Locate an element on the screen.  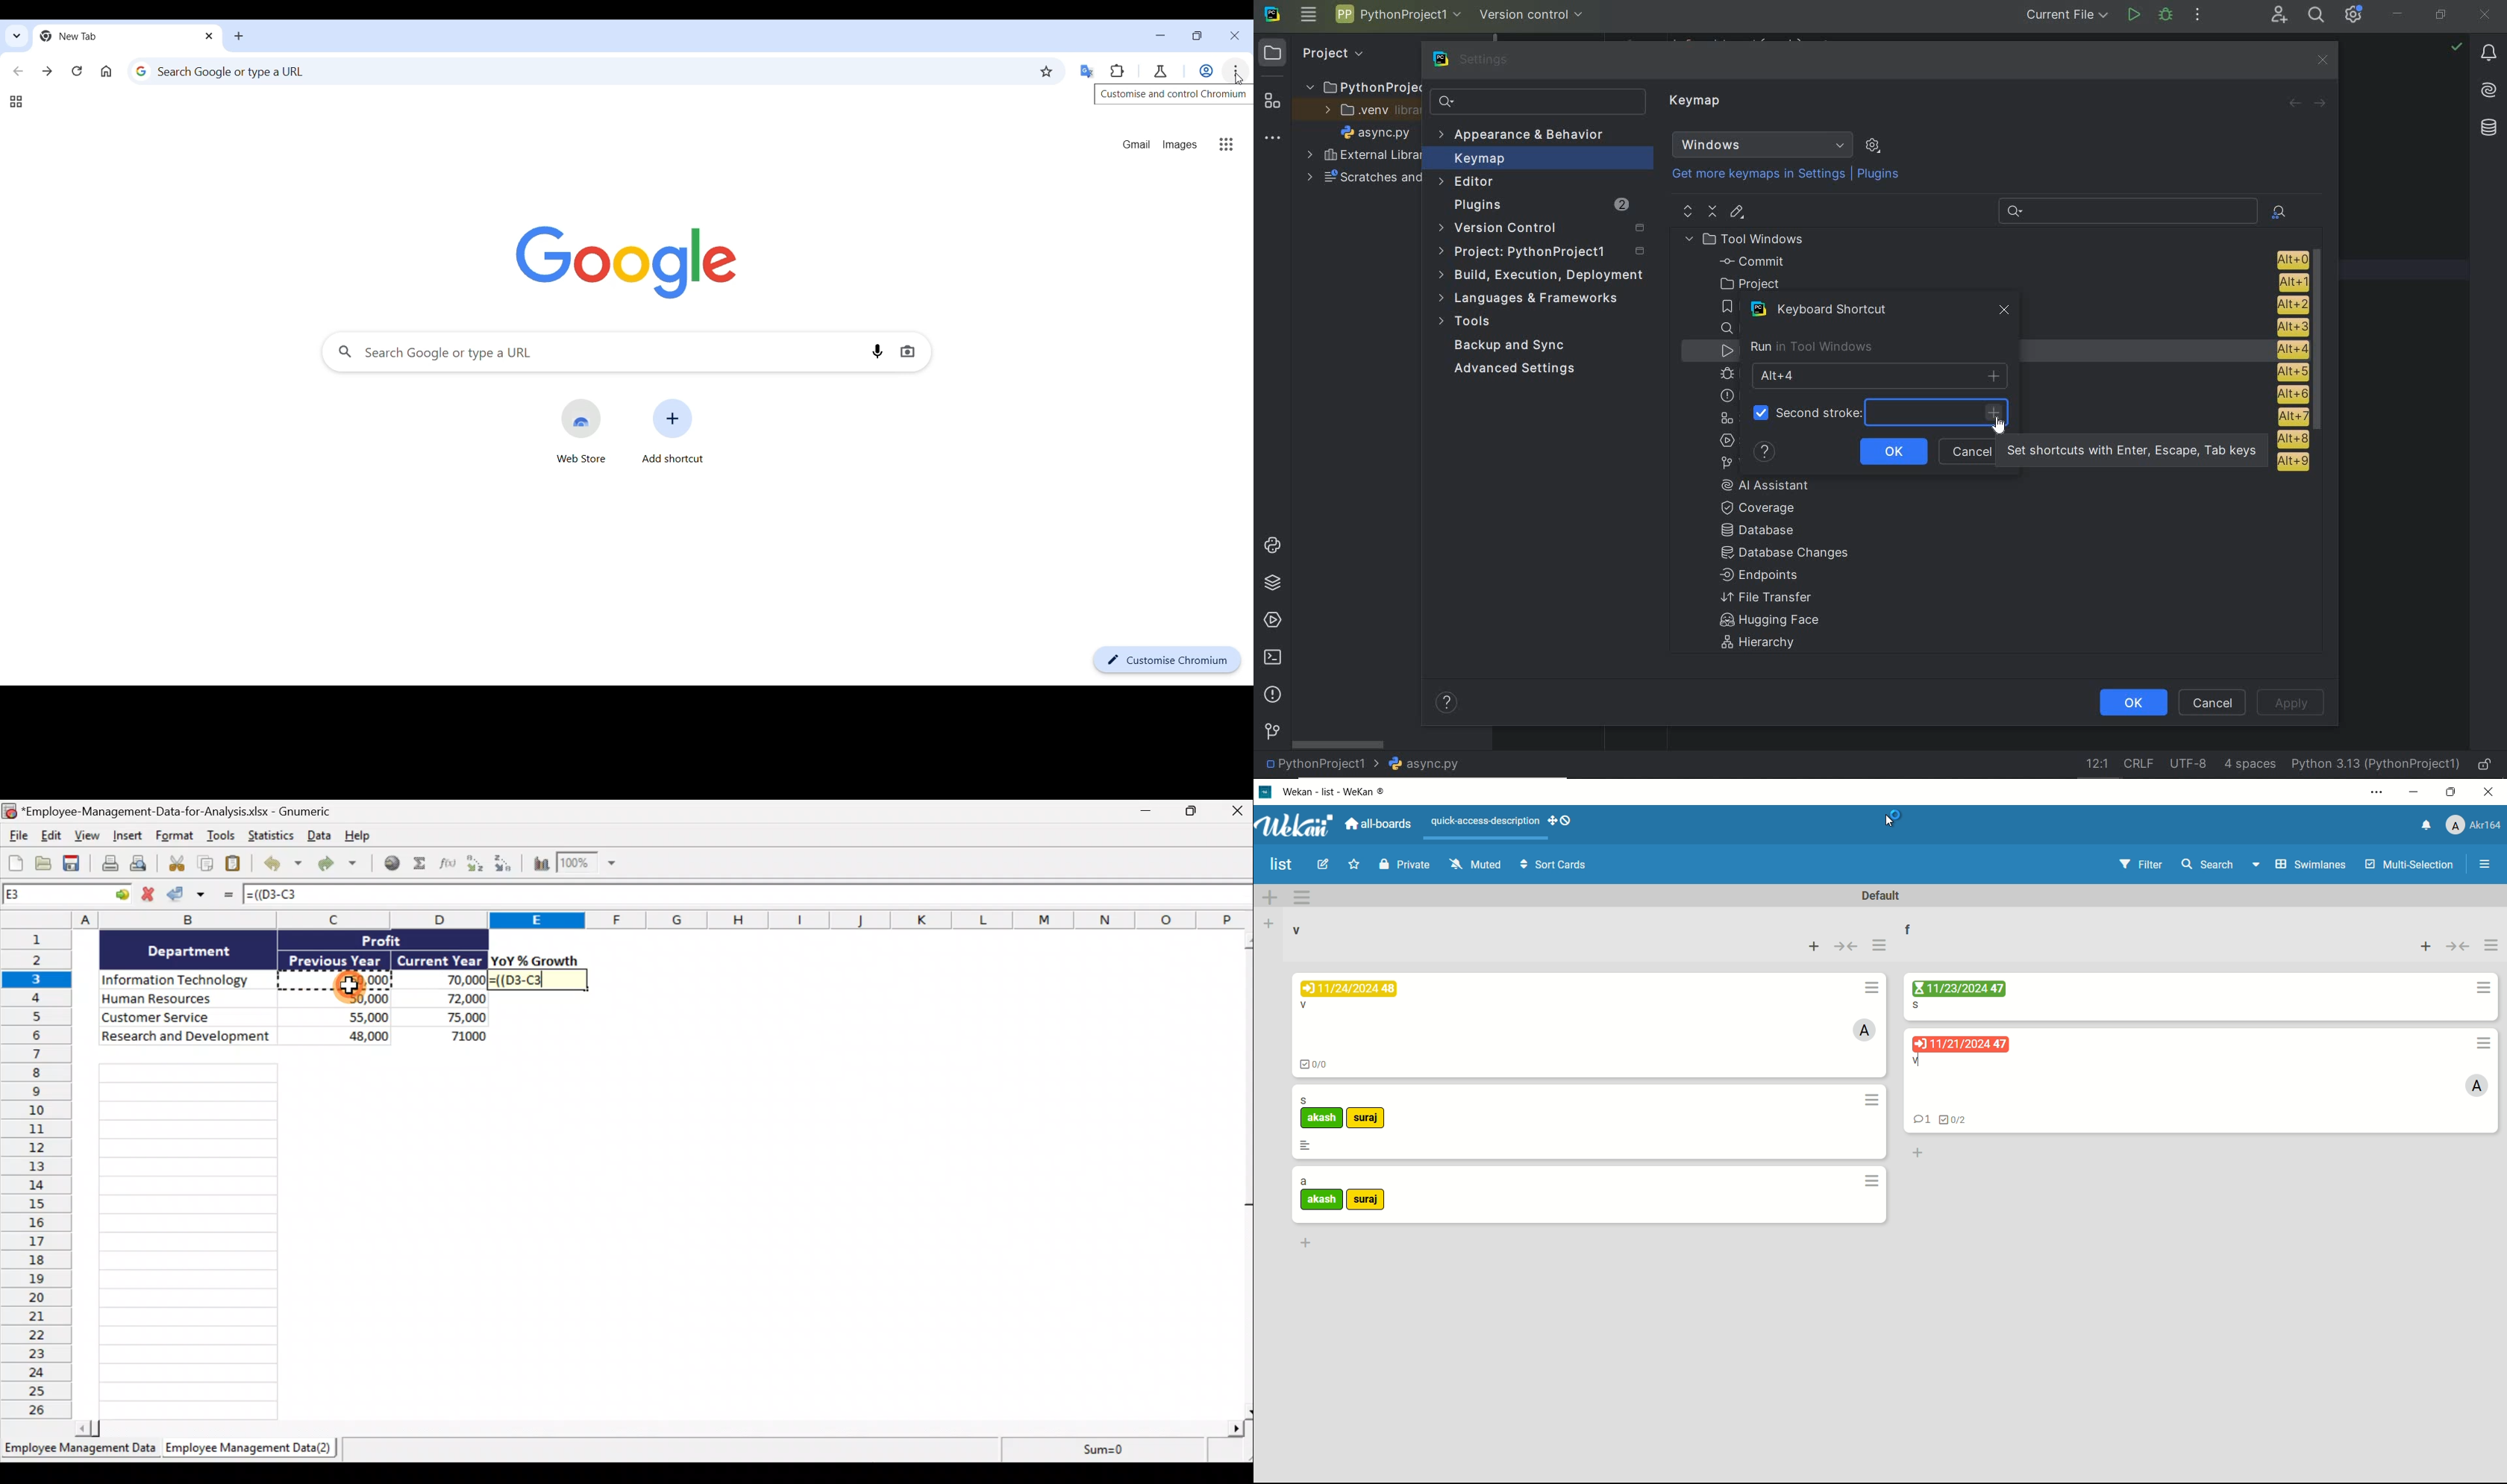
maximize is located at coordinates (2451, 793).